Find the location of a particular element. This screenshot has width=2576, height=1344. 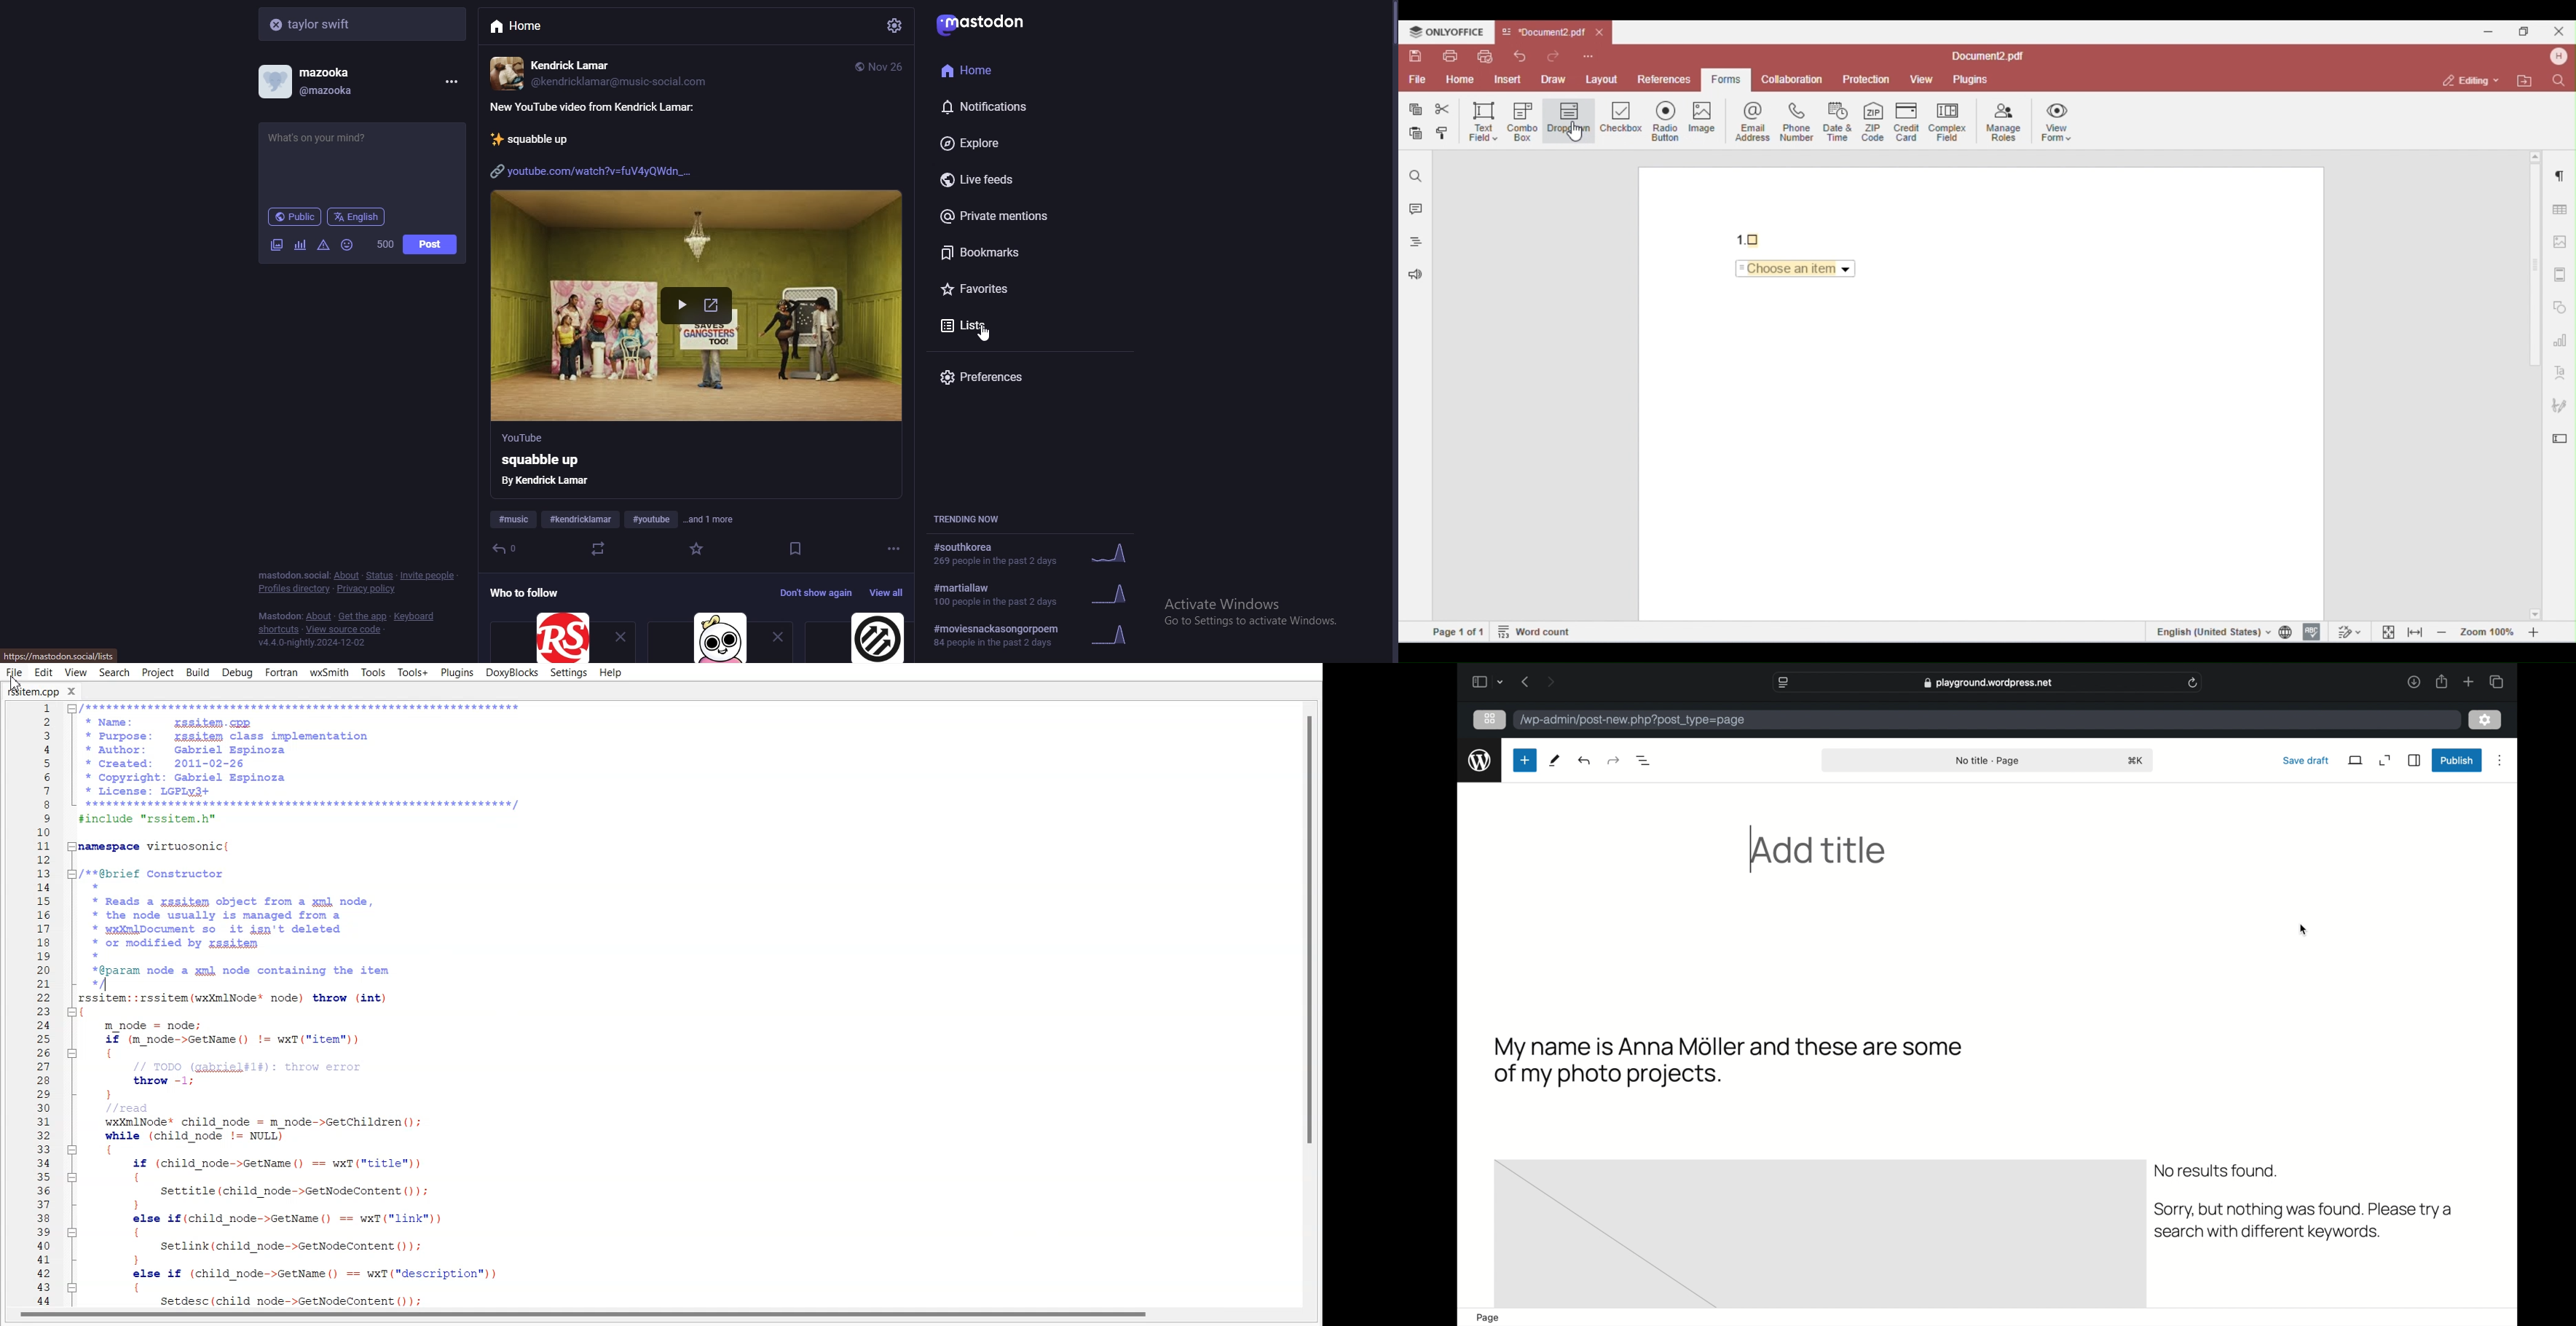

previous page is located at coordinates (1526, 681).